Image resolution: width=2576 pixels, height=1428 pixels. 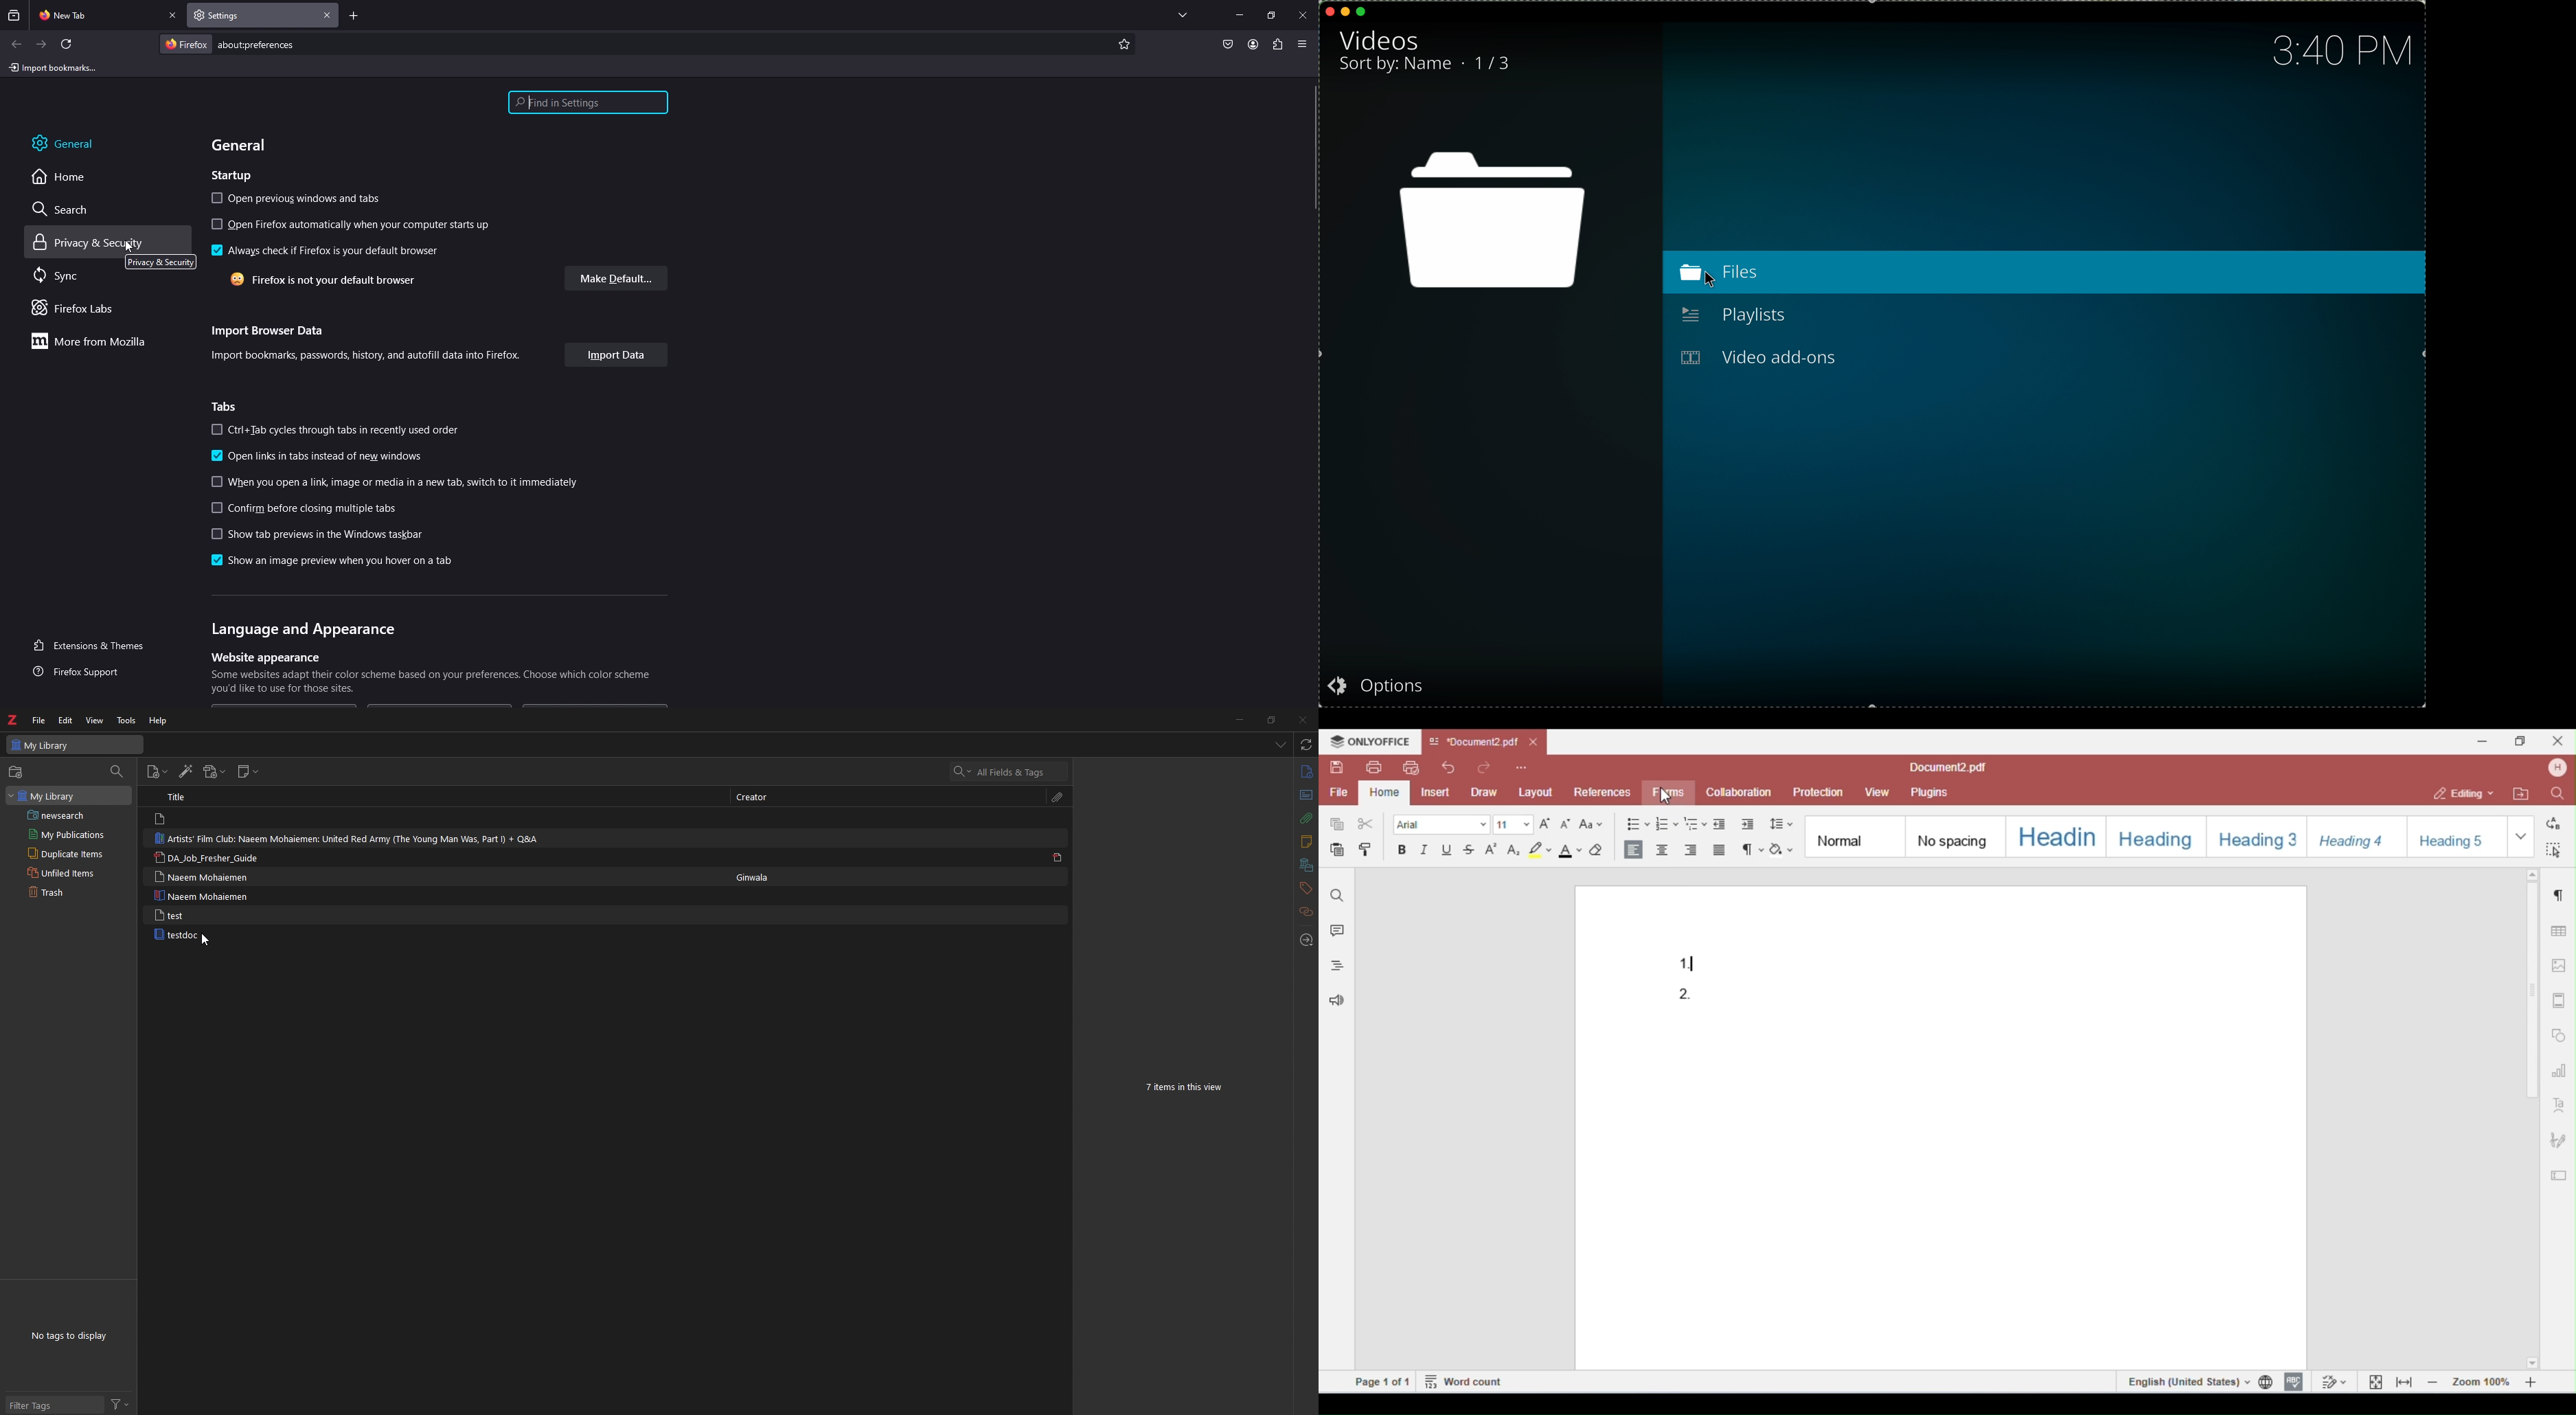 What do you see at coordinates (236, 174) in the screenshot?
I see `startup` at bounding box center [236, 174].